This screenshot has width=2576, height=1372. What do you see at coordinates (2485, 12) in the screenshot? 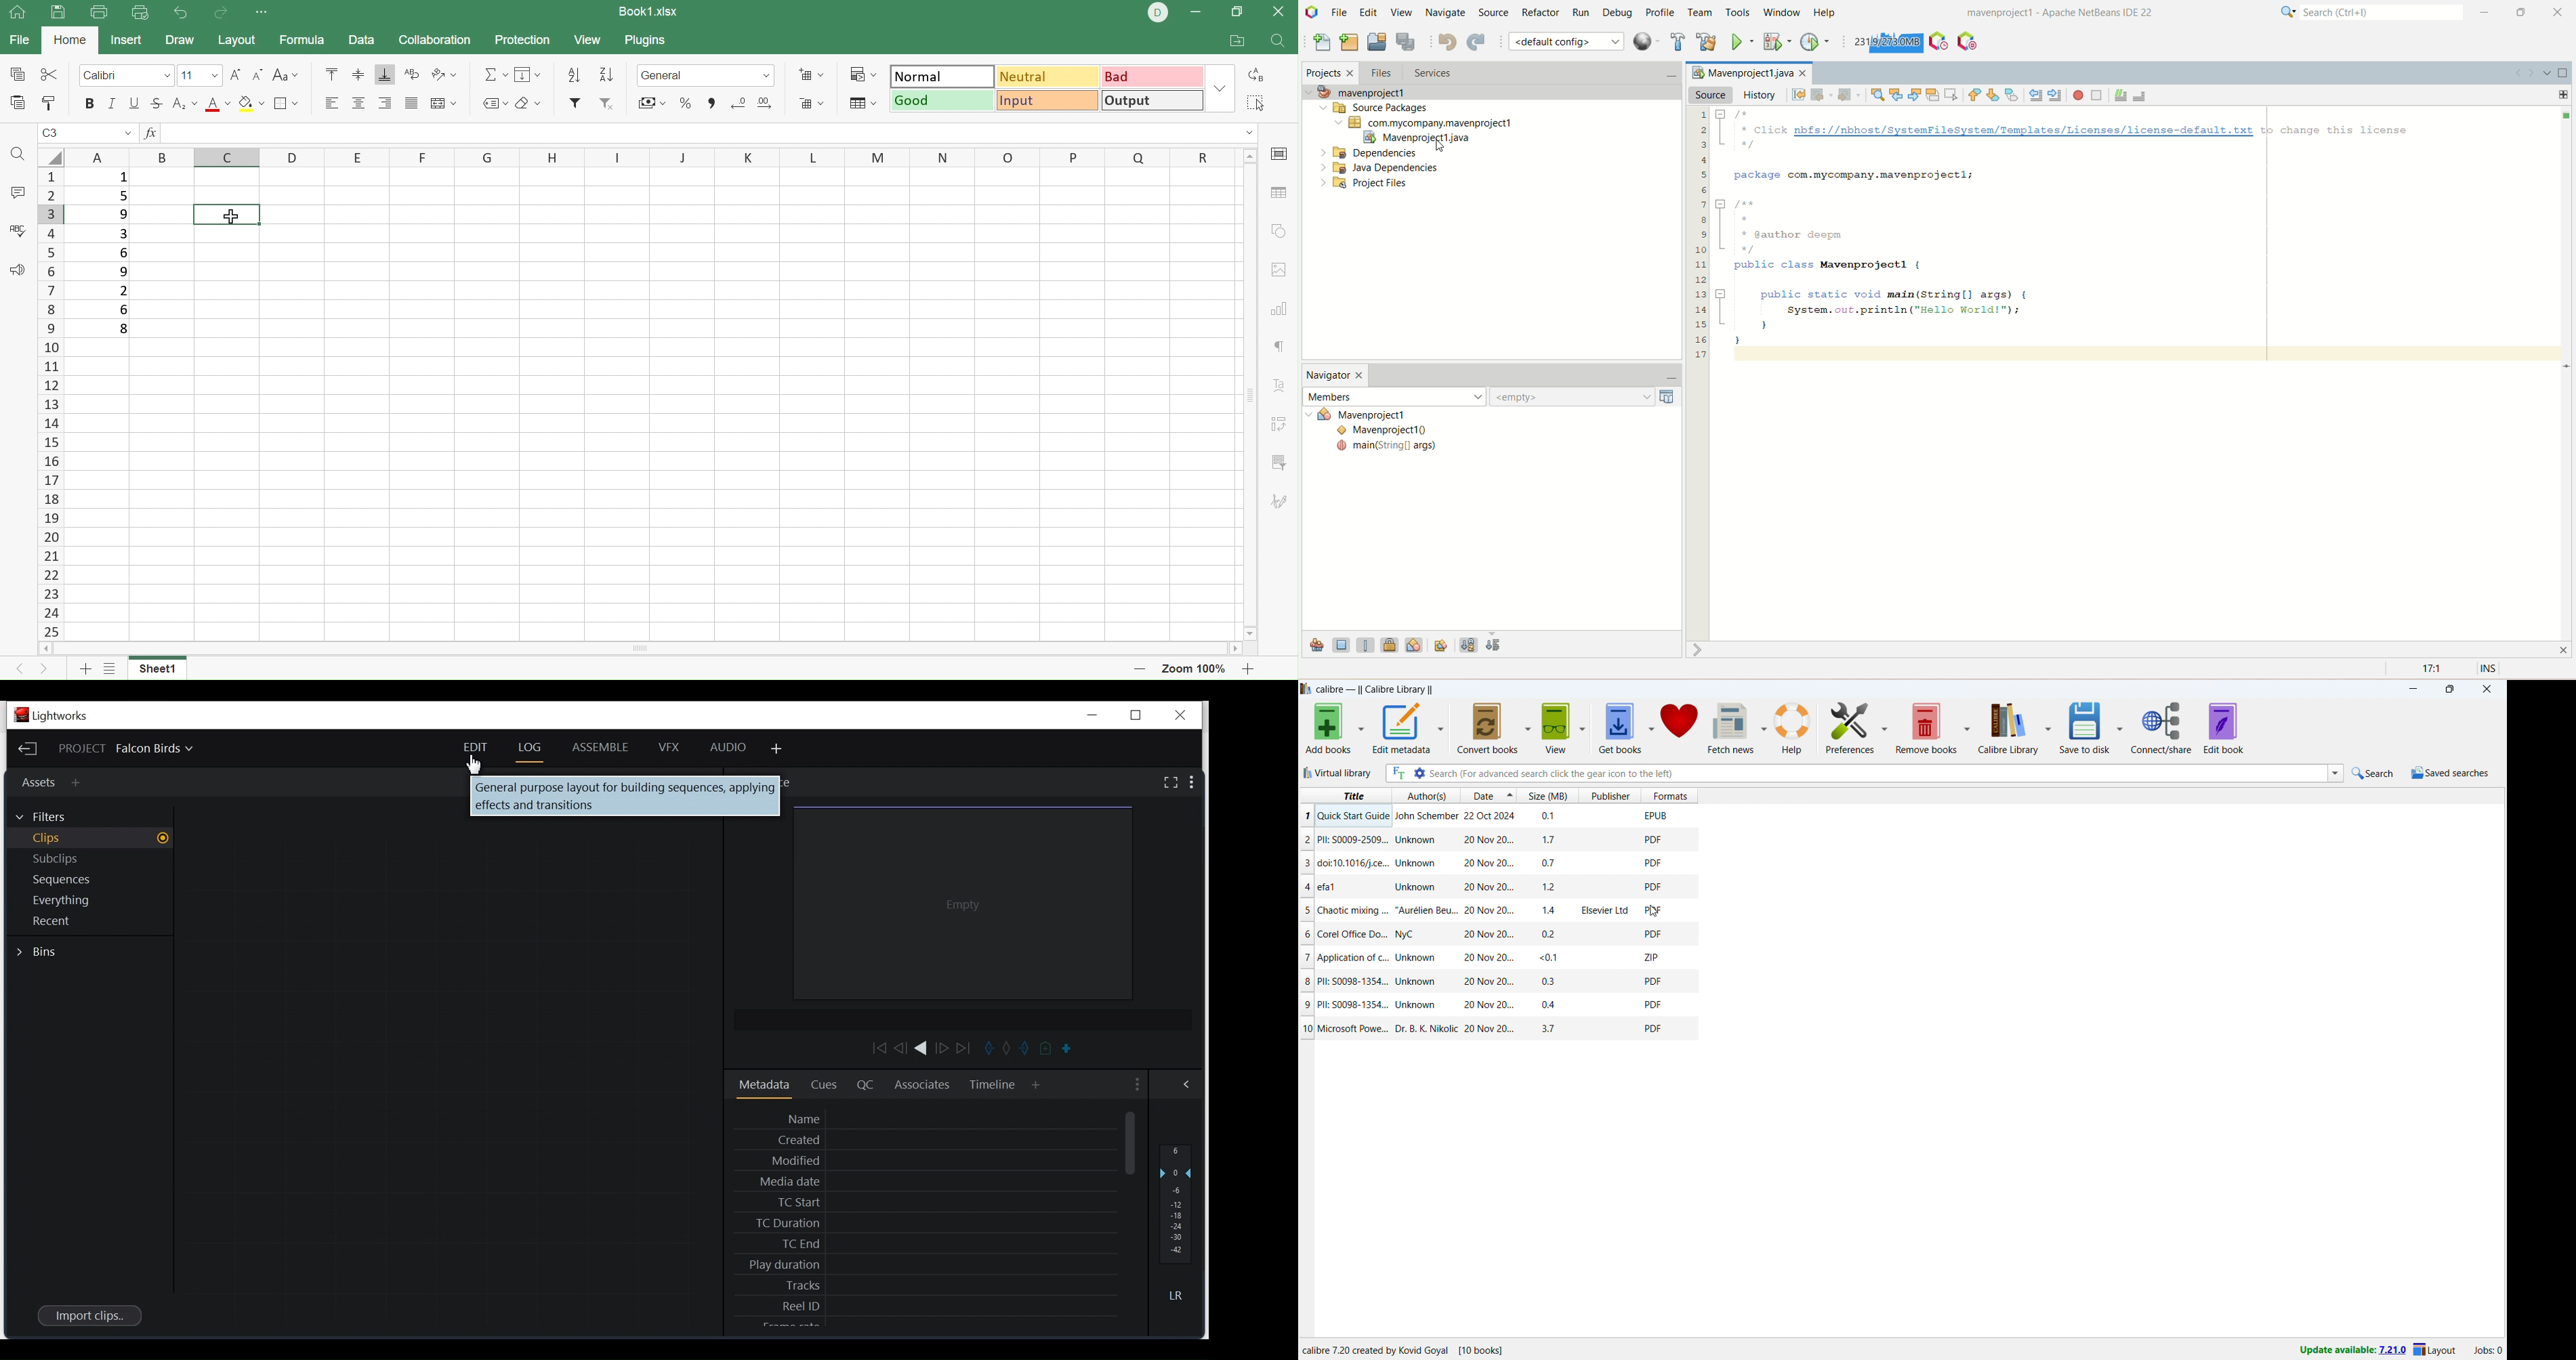
I see `minimize` at bounding box center [2485, 12].